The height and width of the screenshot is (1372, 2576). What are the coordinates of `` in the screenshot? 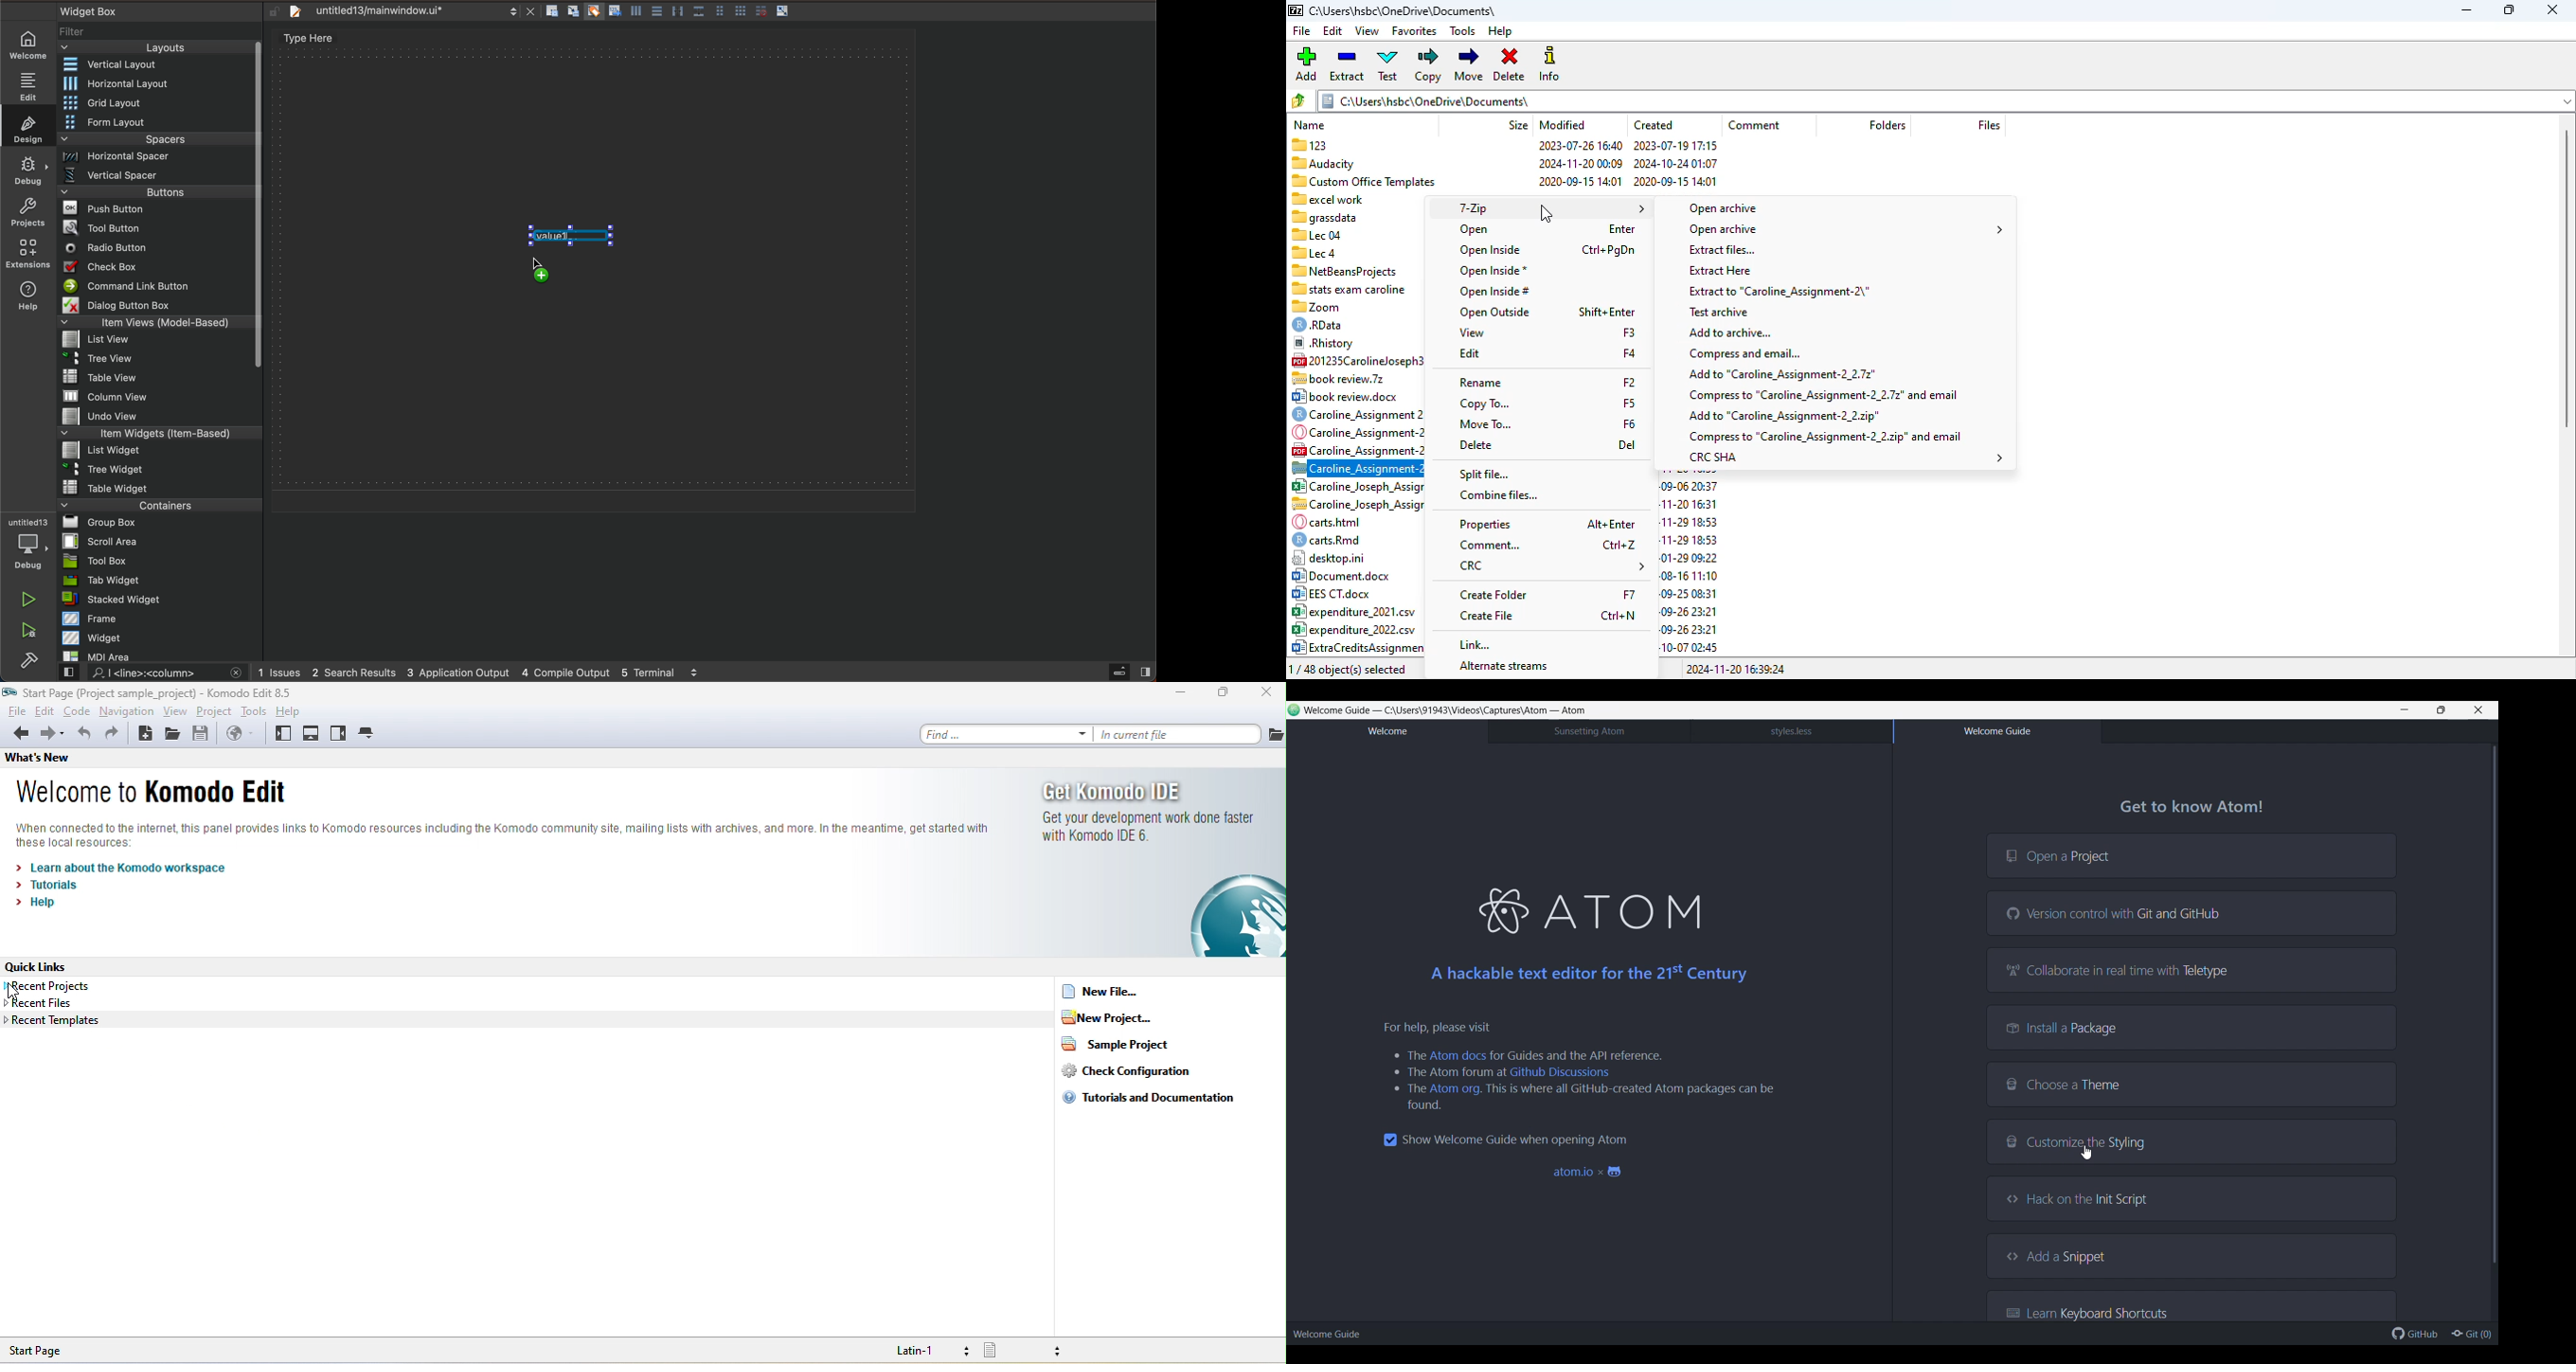 It's located at (159, 159).